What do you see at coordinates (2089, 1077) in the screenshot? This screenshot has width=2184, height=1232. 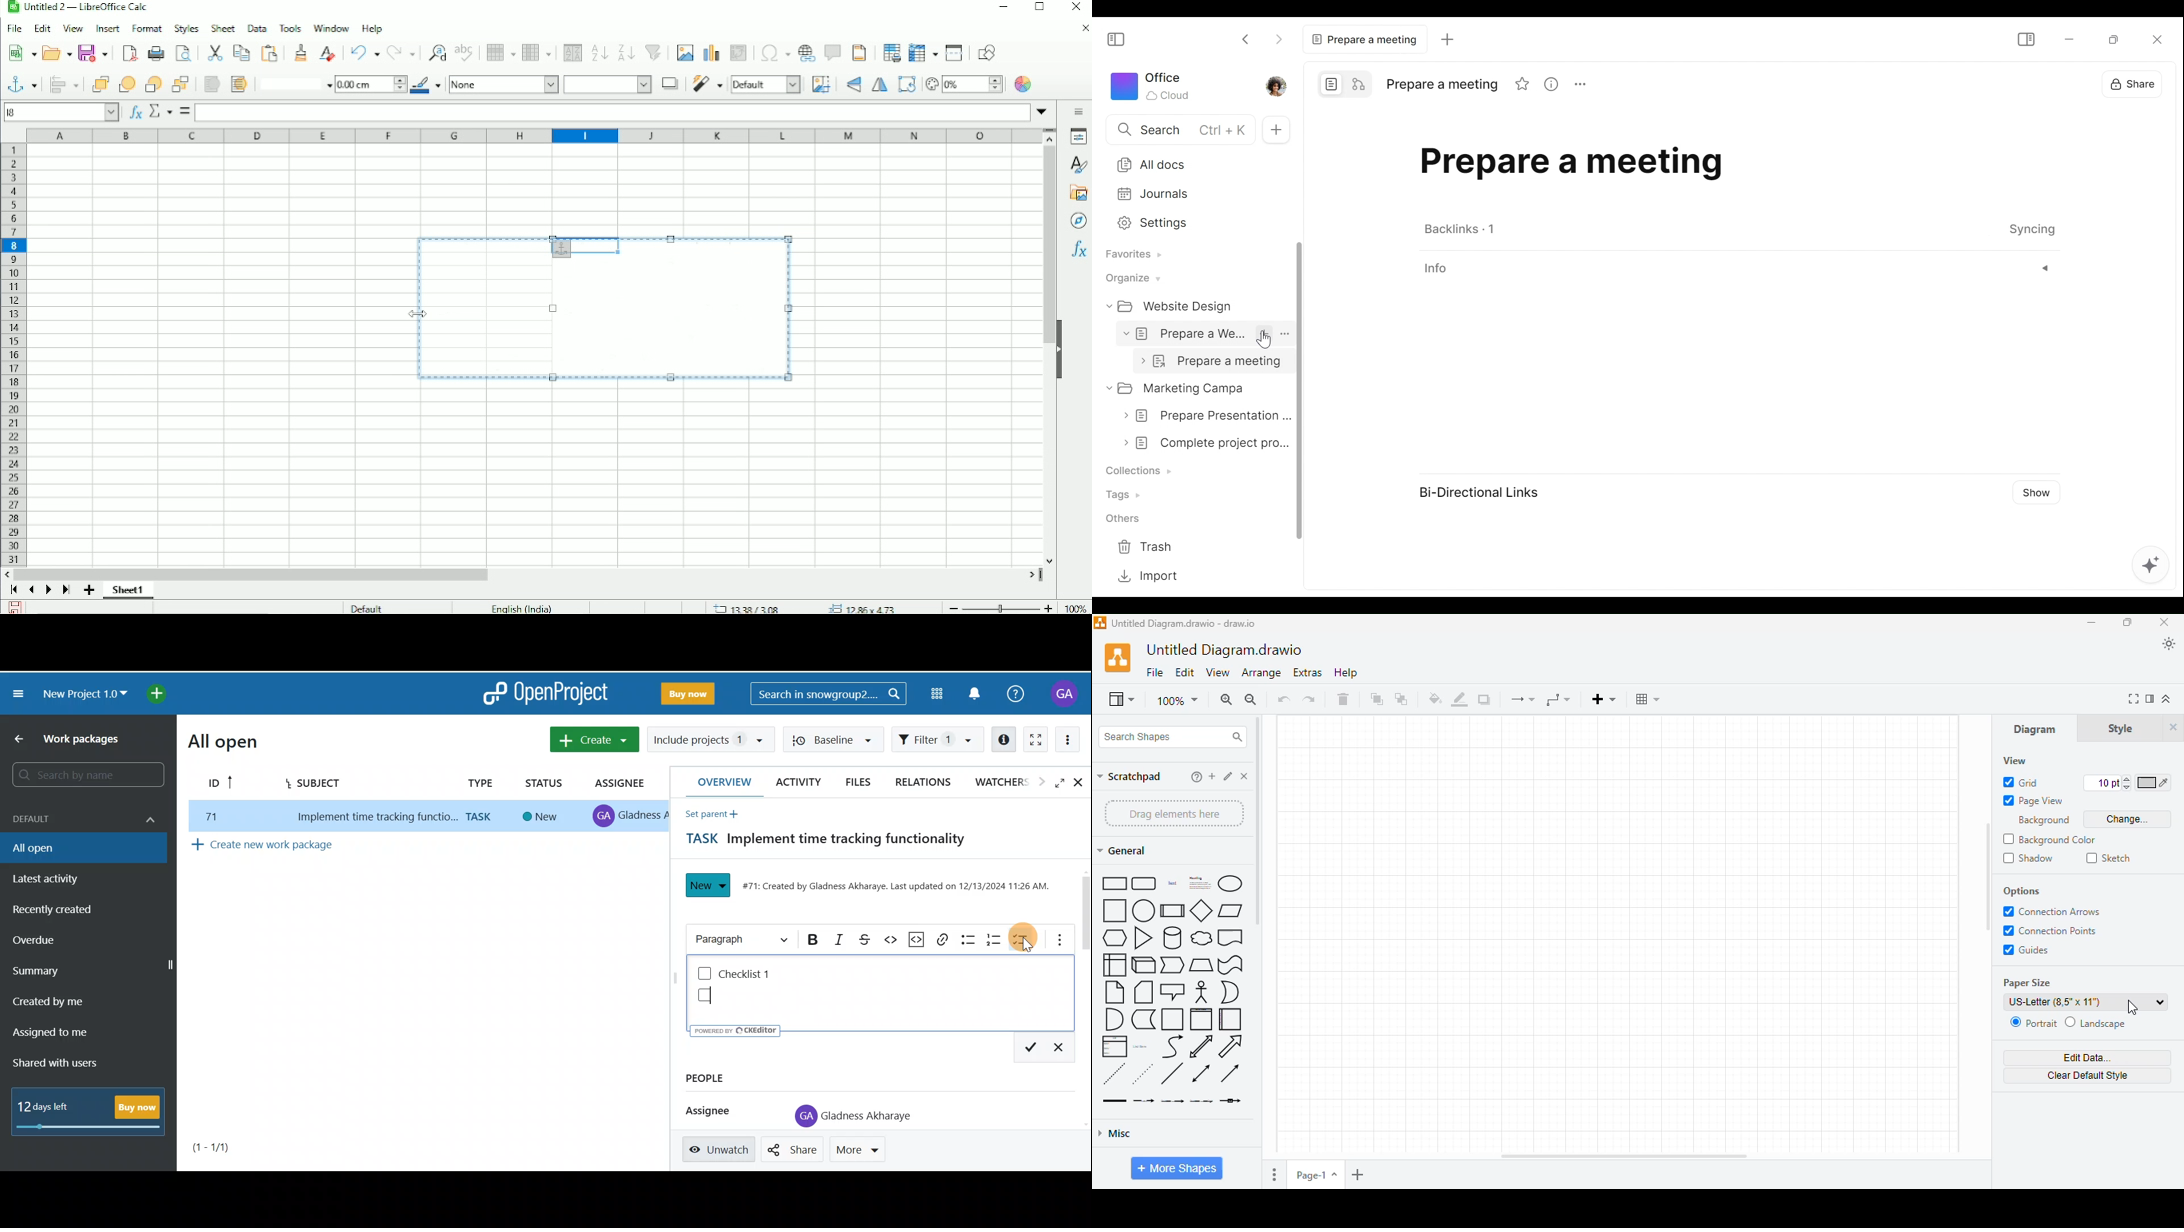 I see `clear default style` at bounding box center [2089, 1077].